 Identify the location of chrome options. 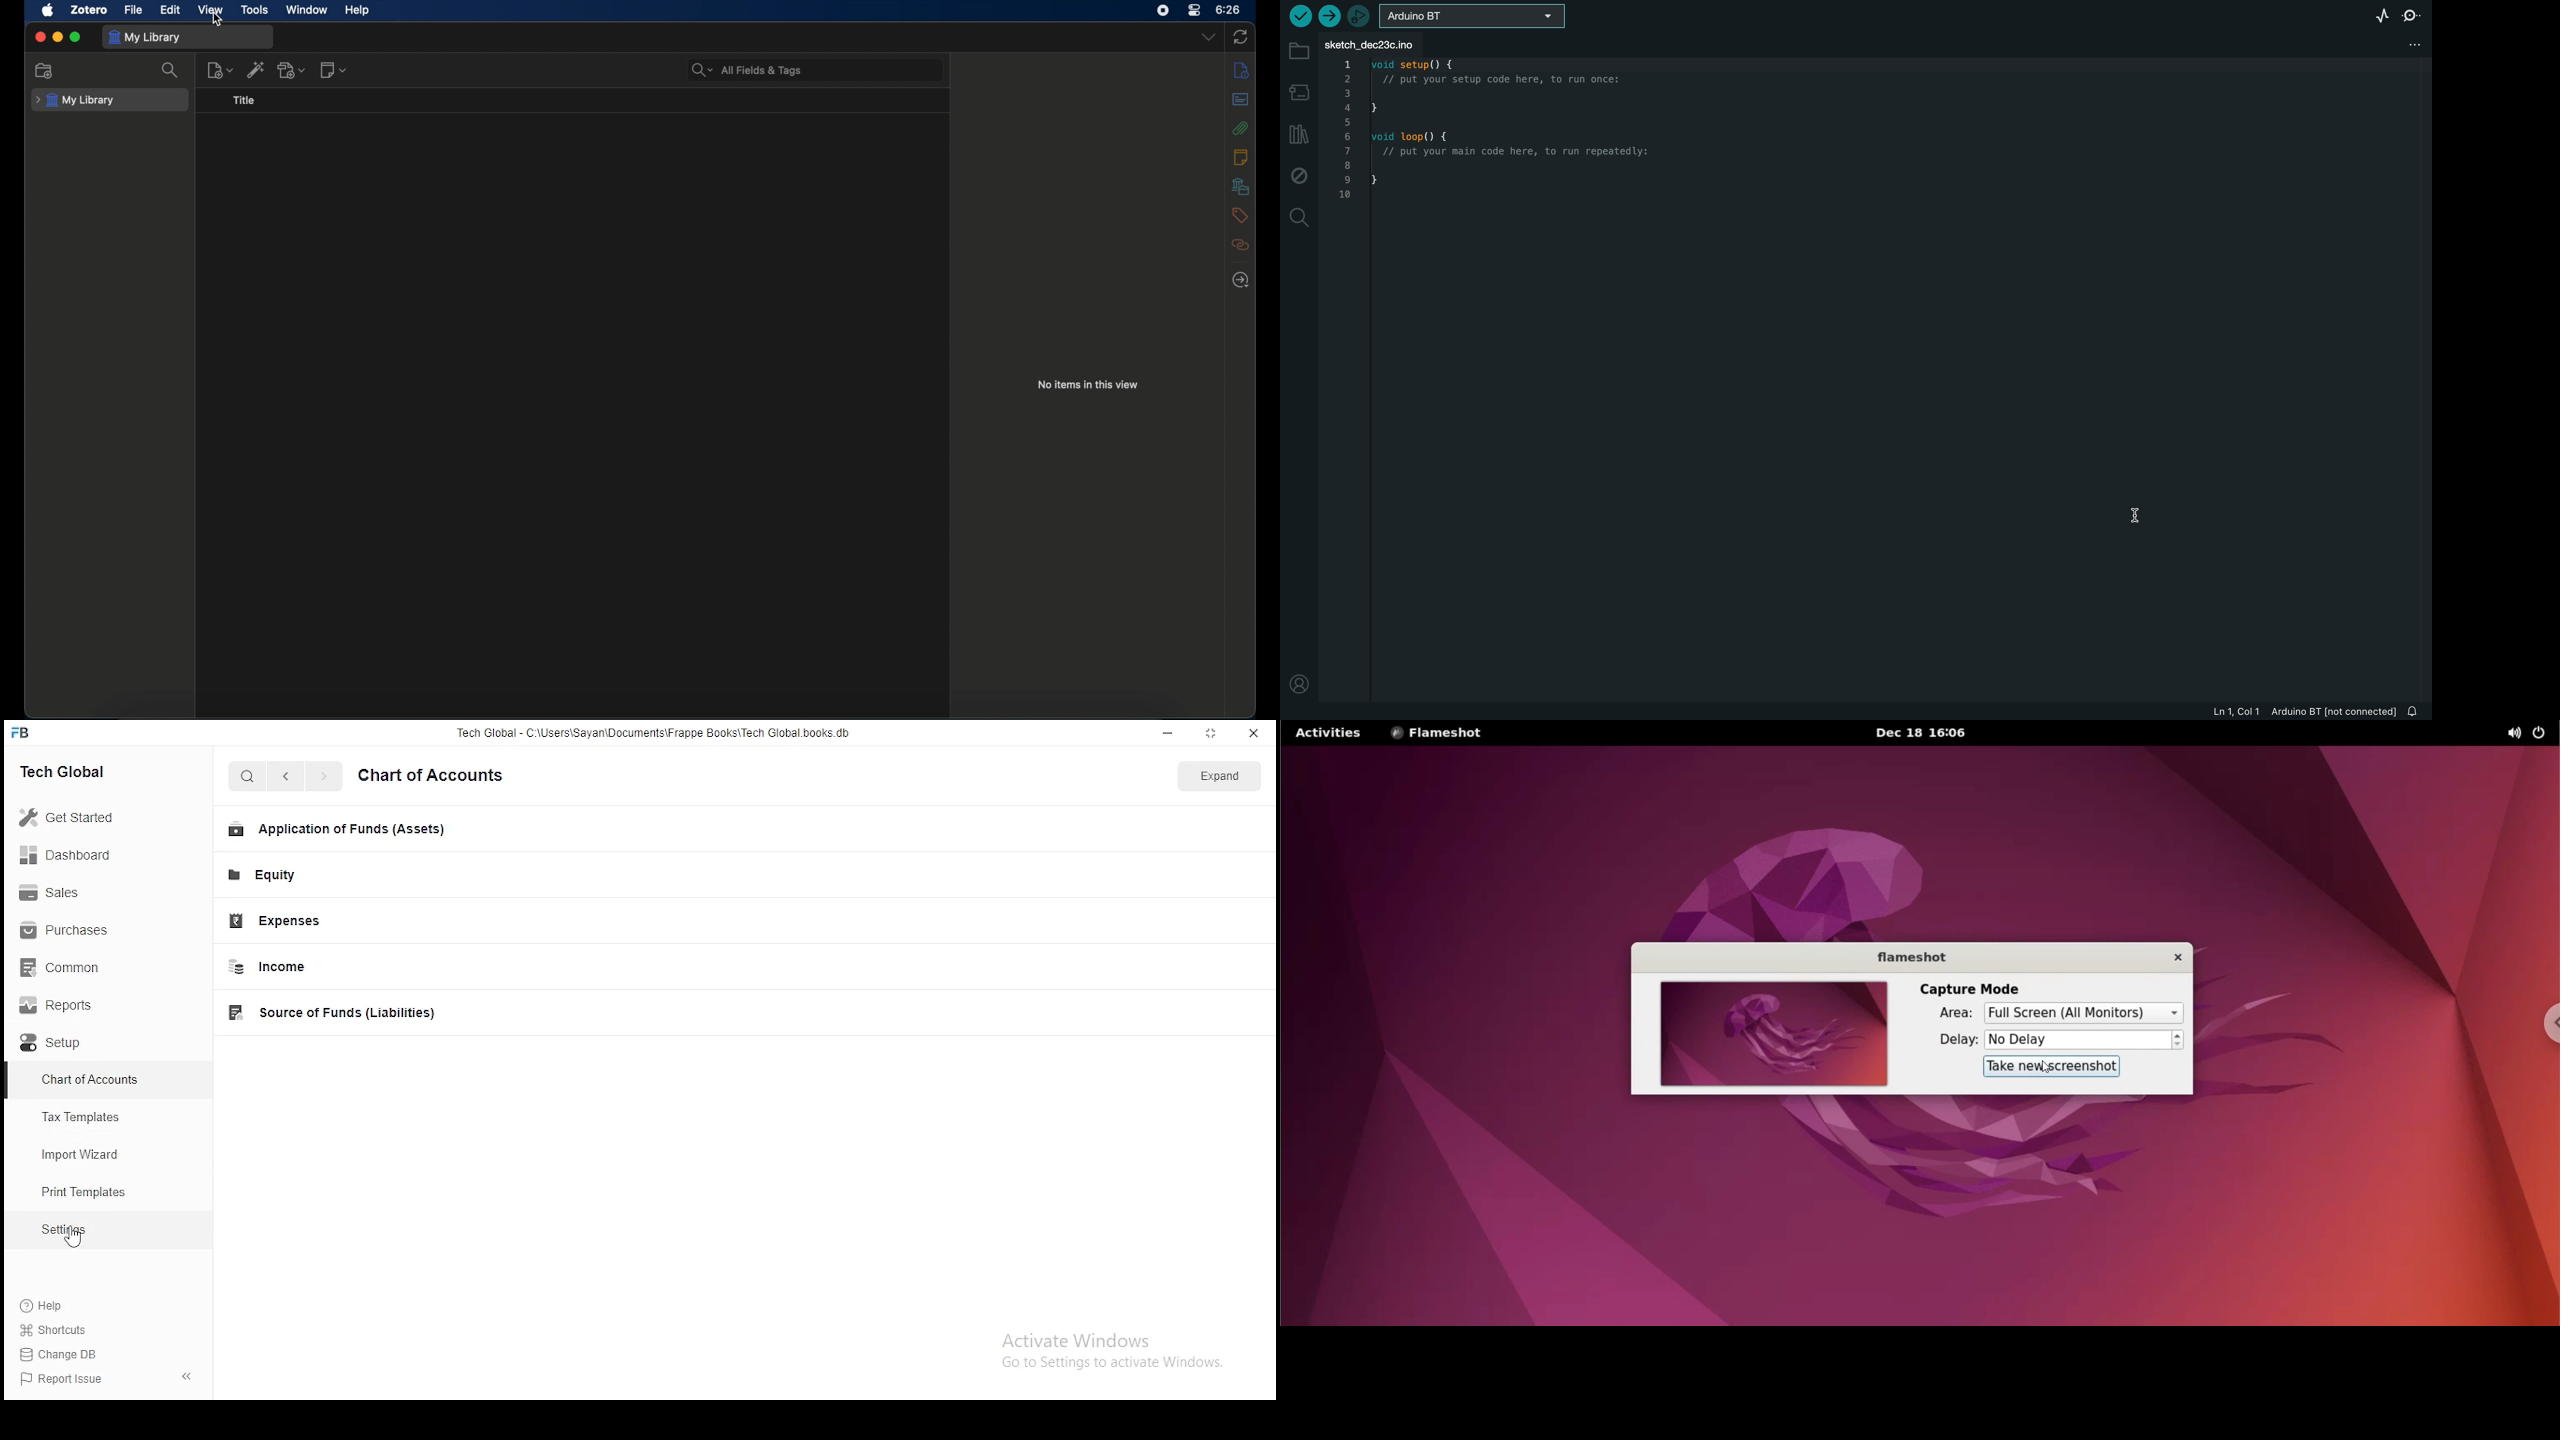
(2547, 1023).